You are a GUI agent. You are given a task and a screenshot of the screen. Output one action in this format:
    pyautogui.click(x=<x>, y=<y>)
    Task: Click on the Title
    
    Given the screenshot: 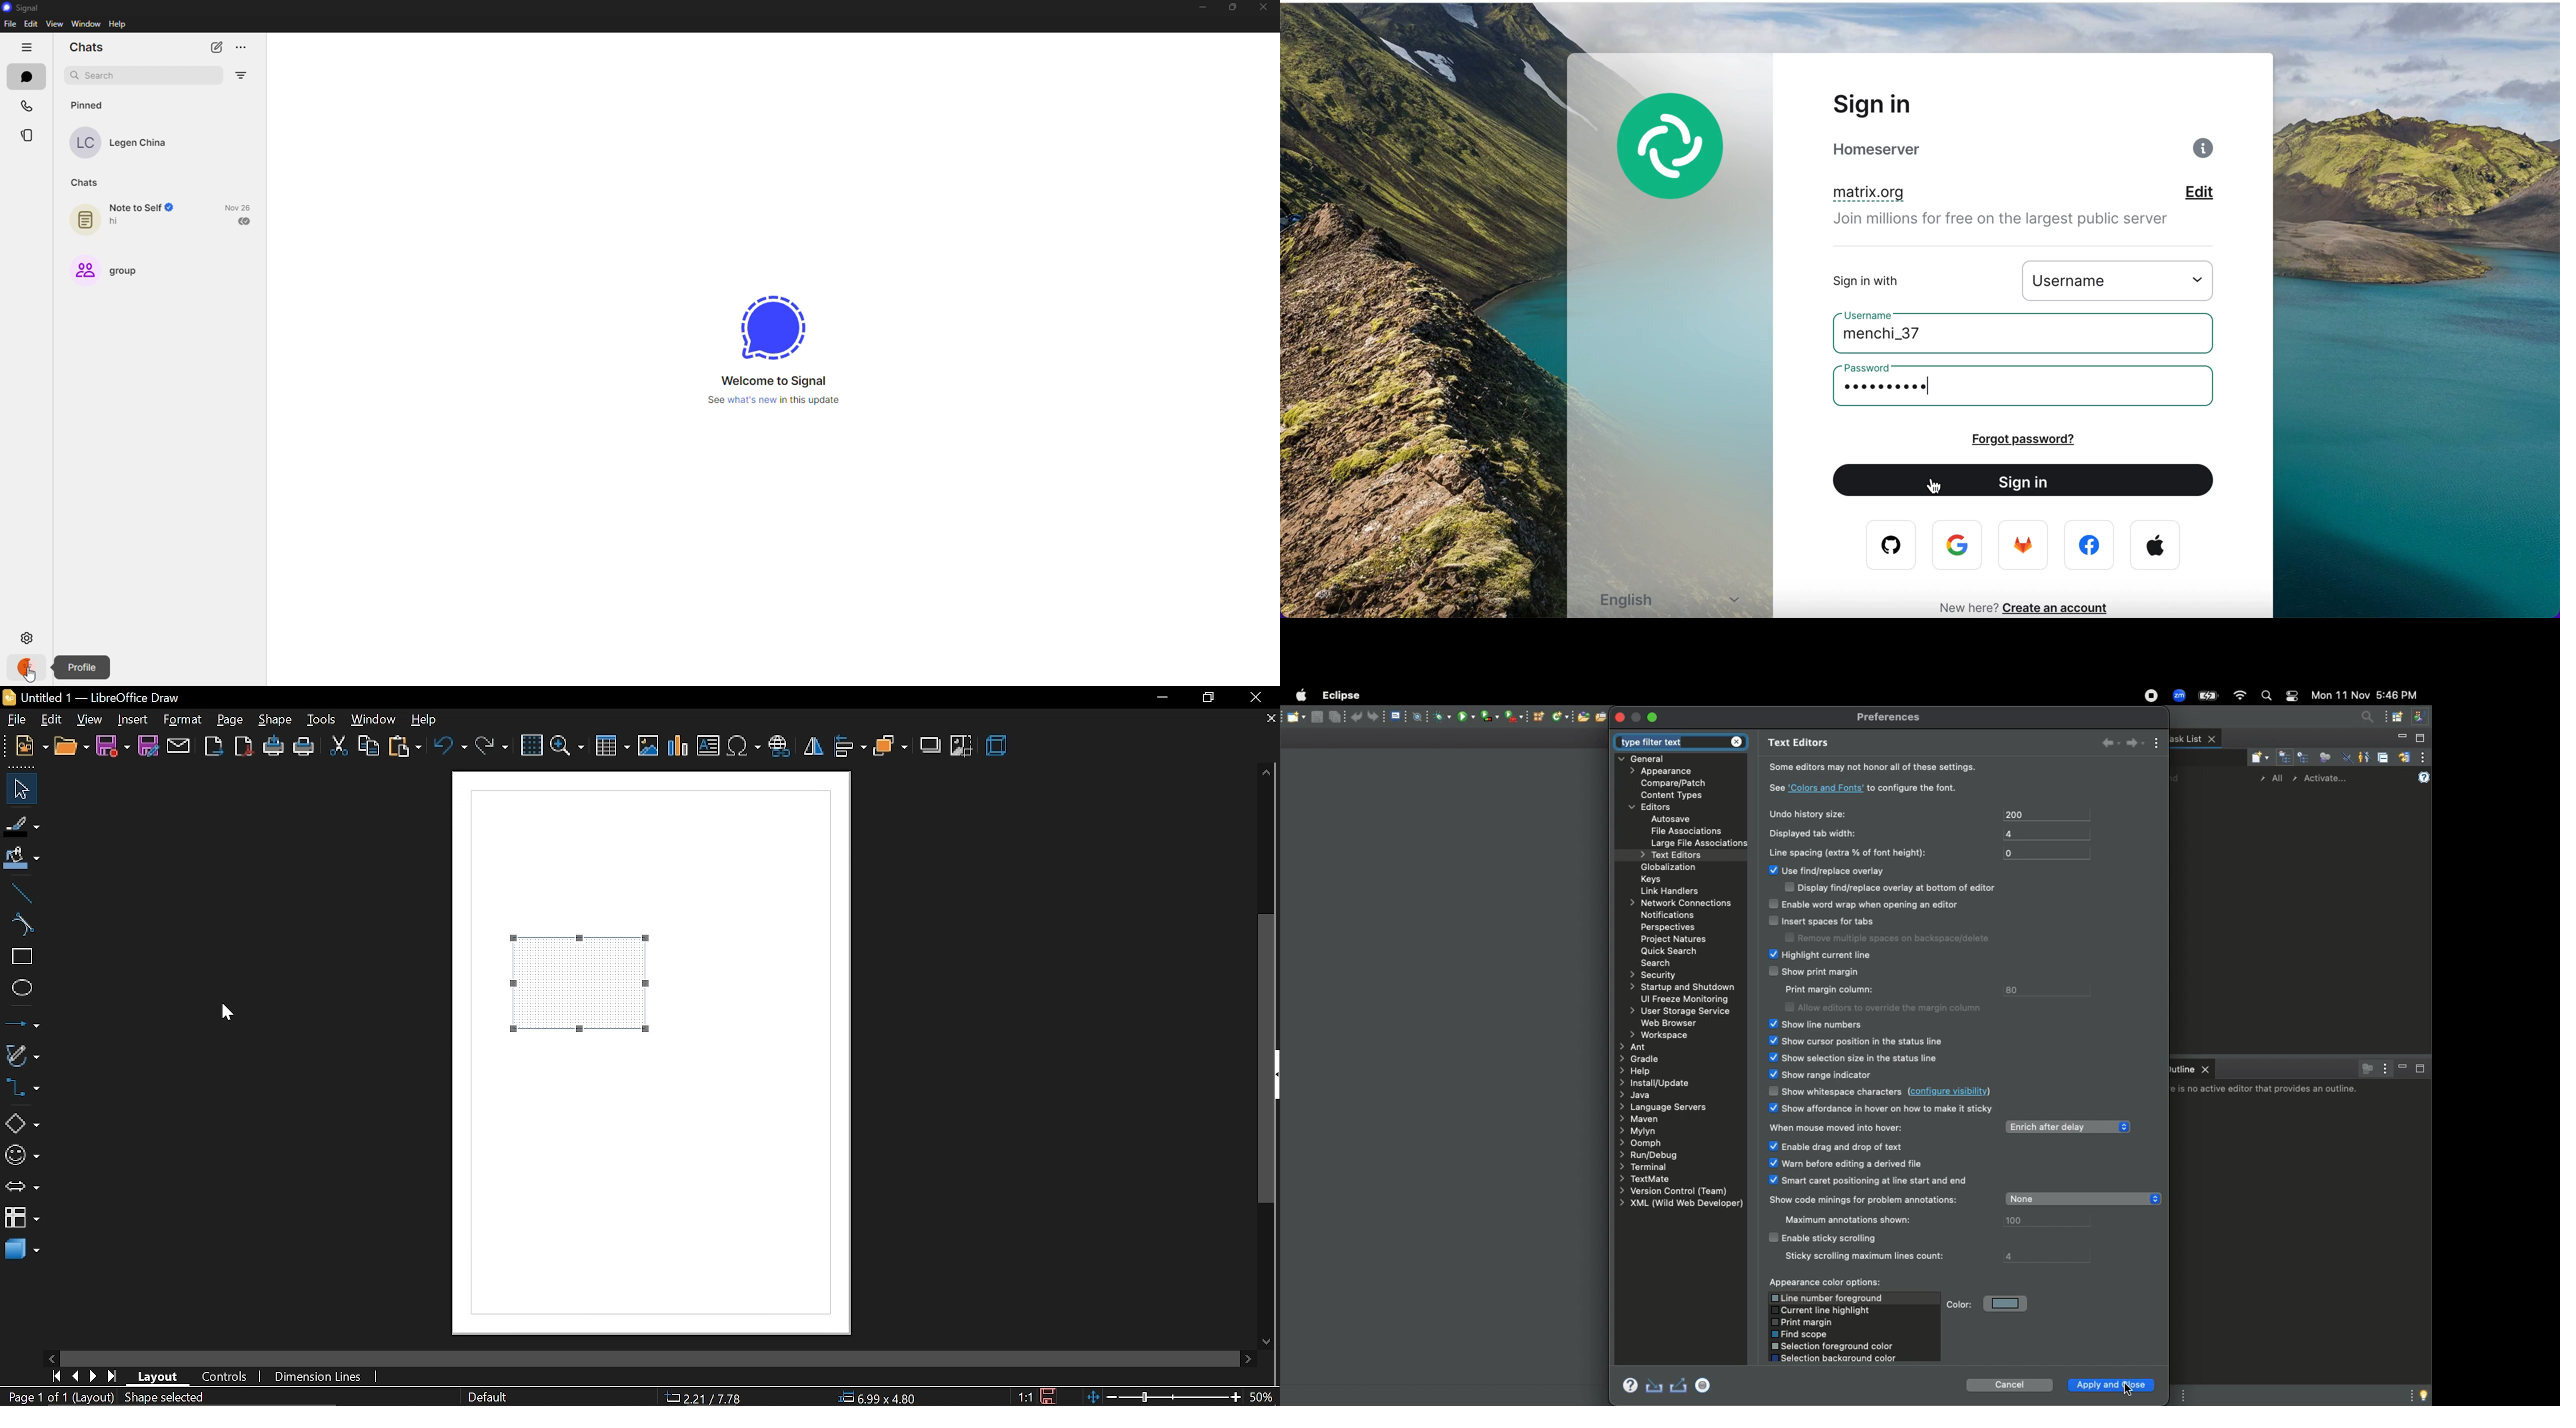 What is the action you would take?
    pyautogui.click(x=100, y=696)
    